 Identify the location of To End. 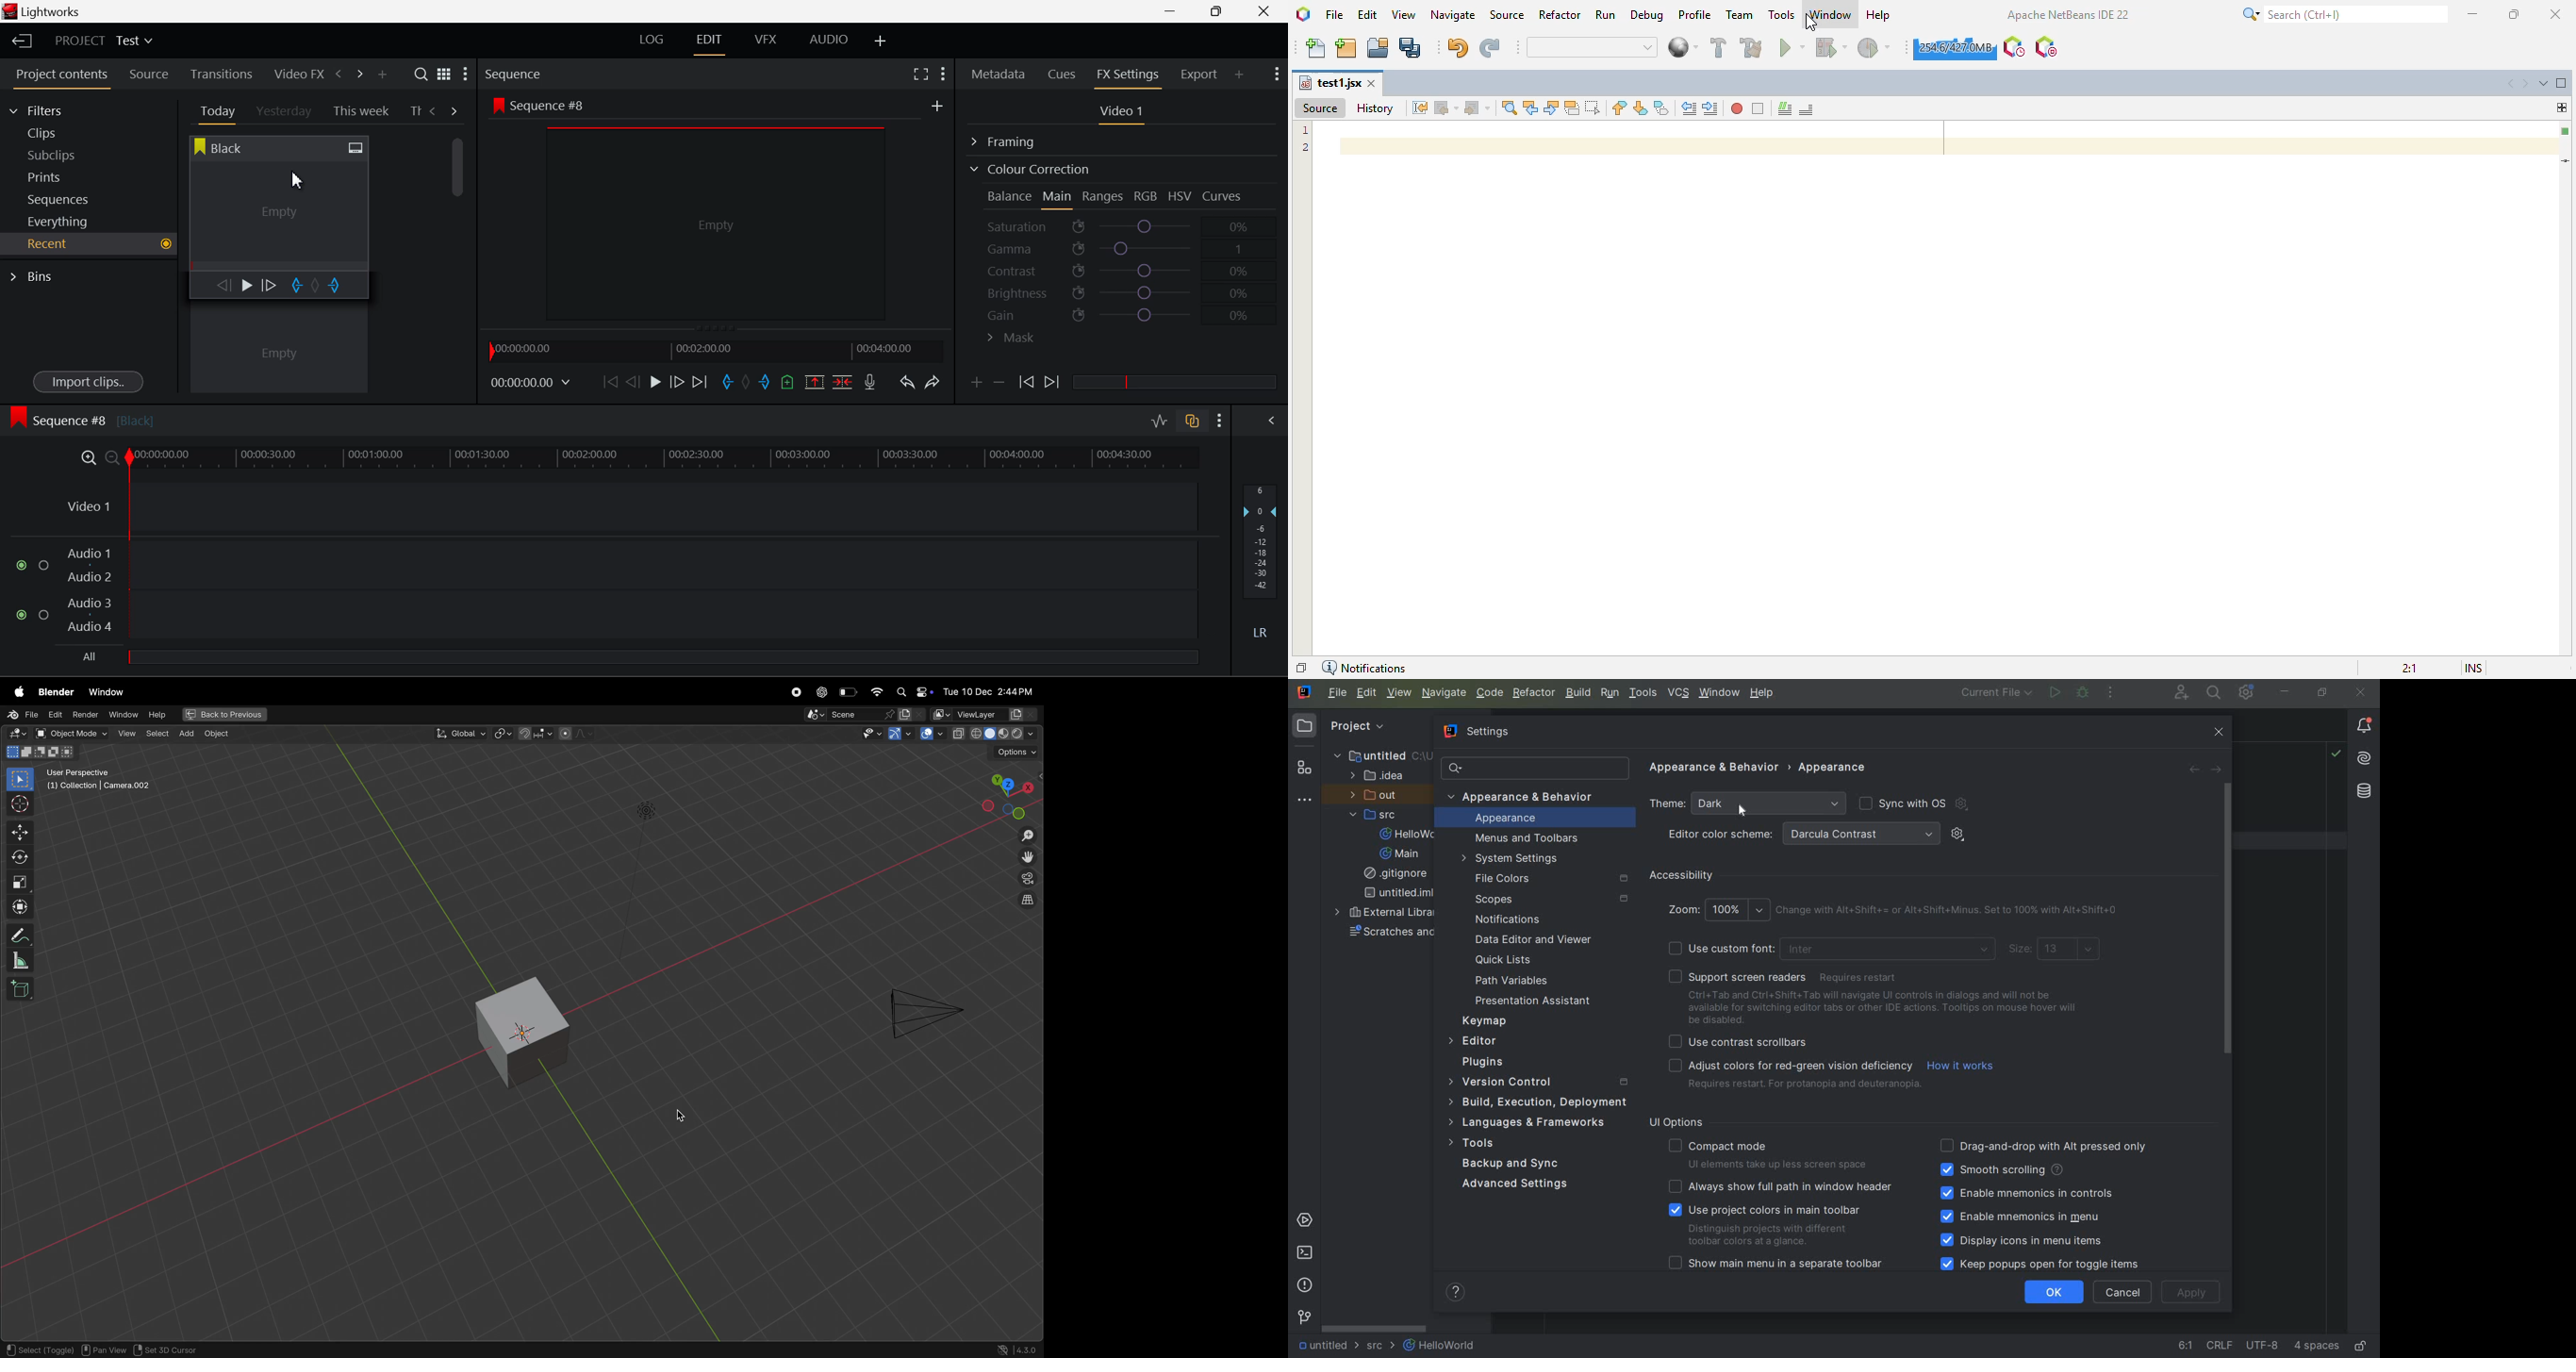
(700, 382).